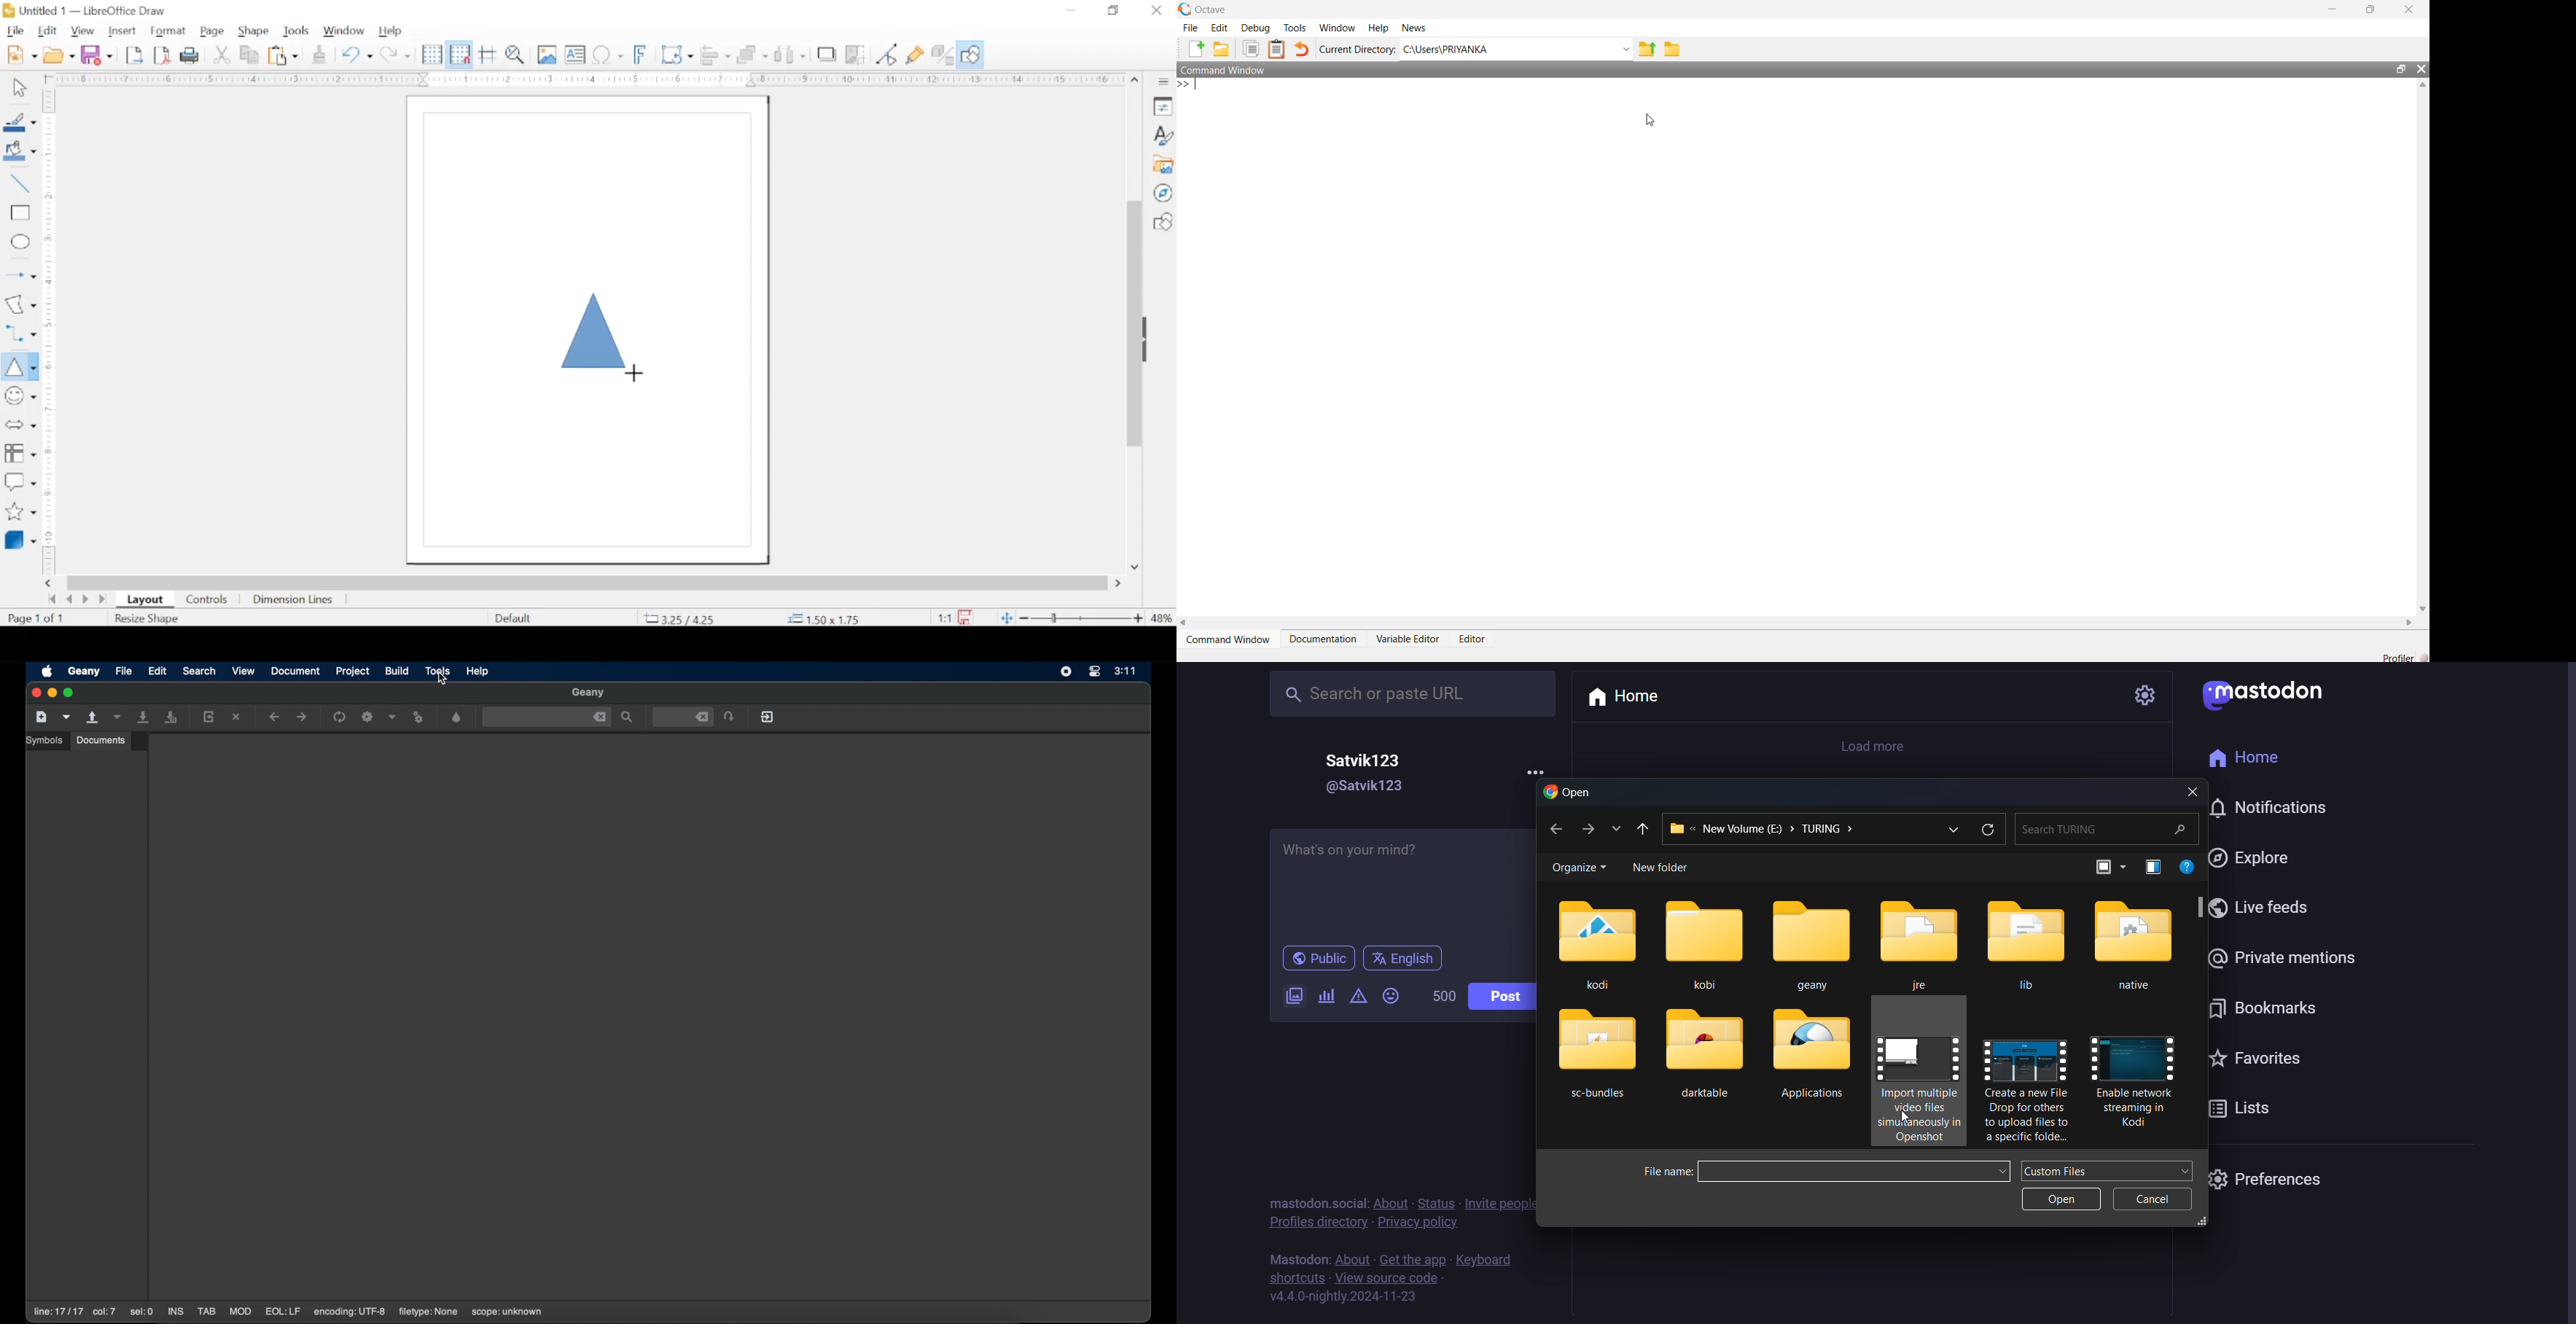  I want to click on explore, so click(2253, 858).